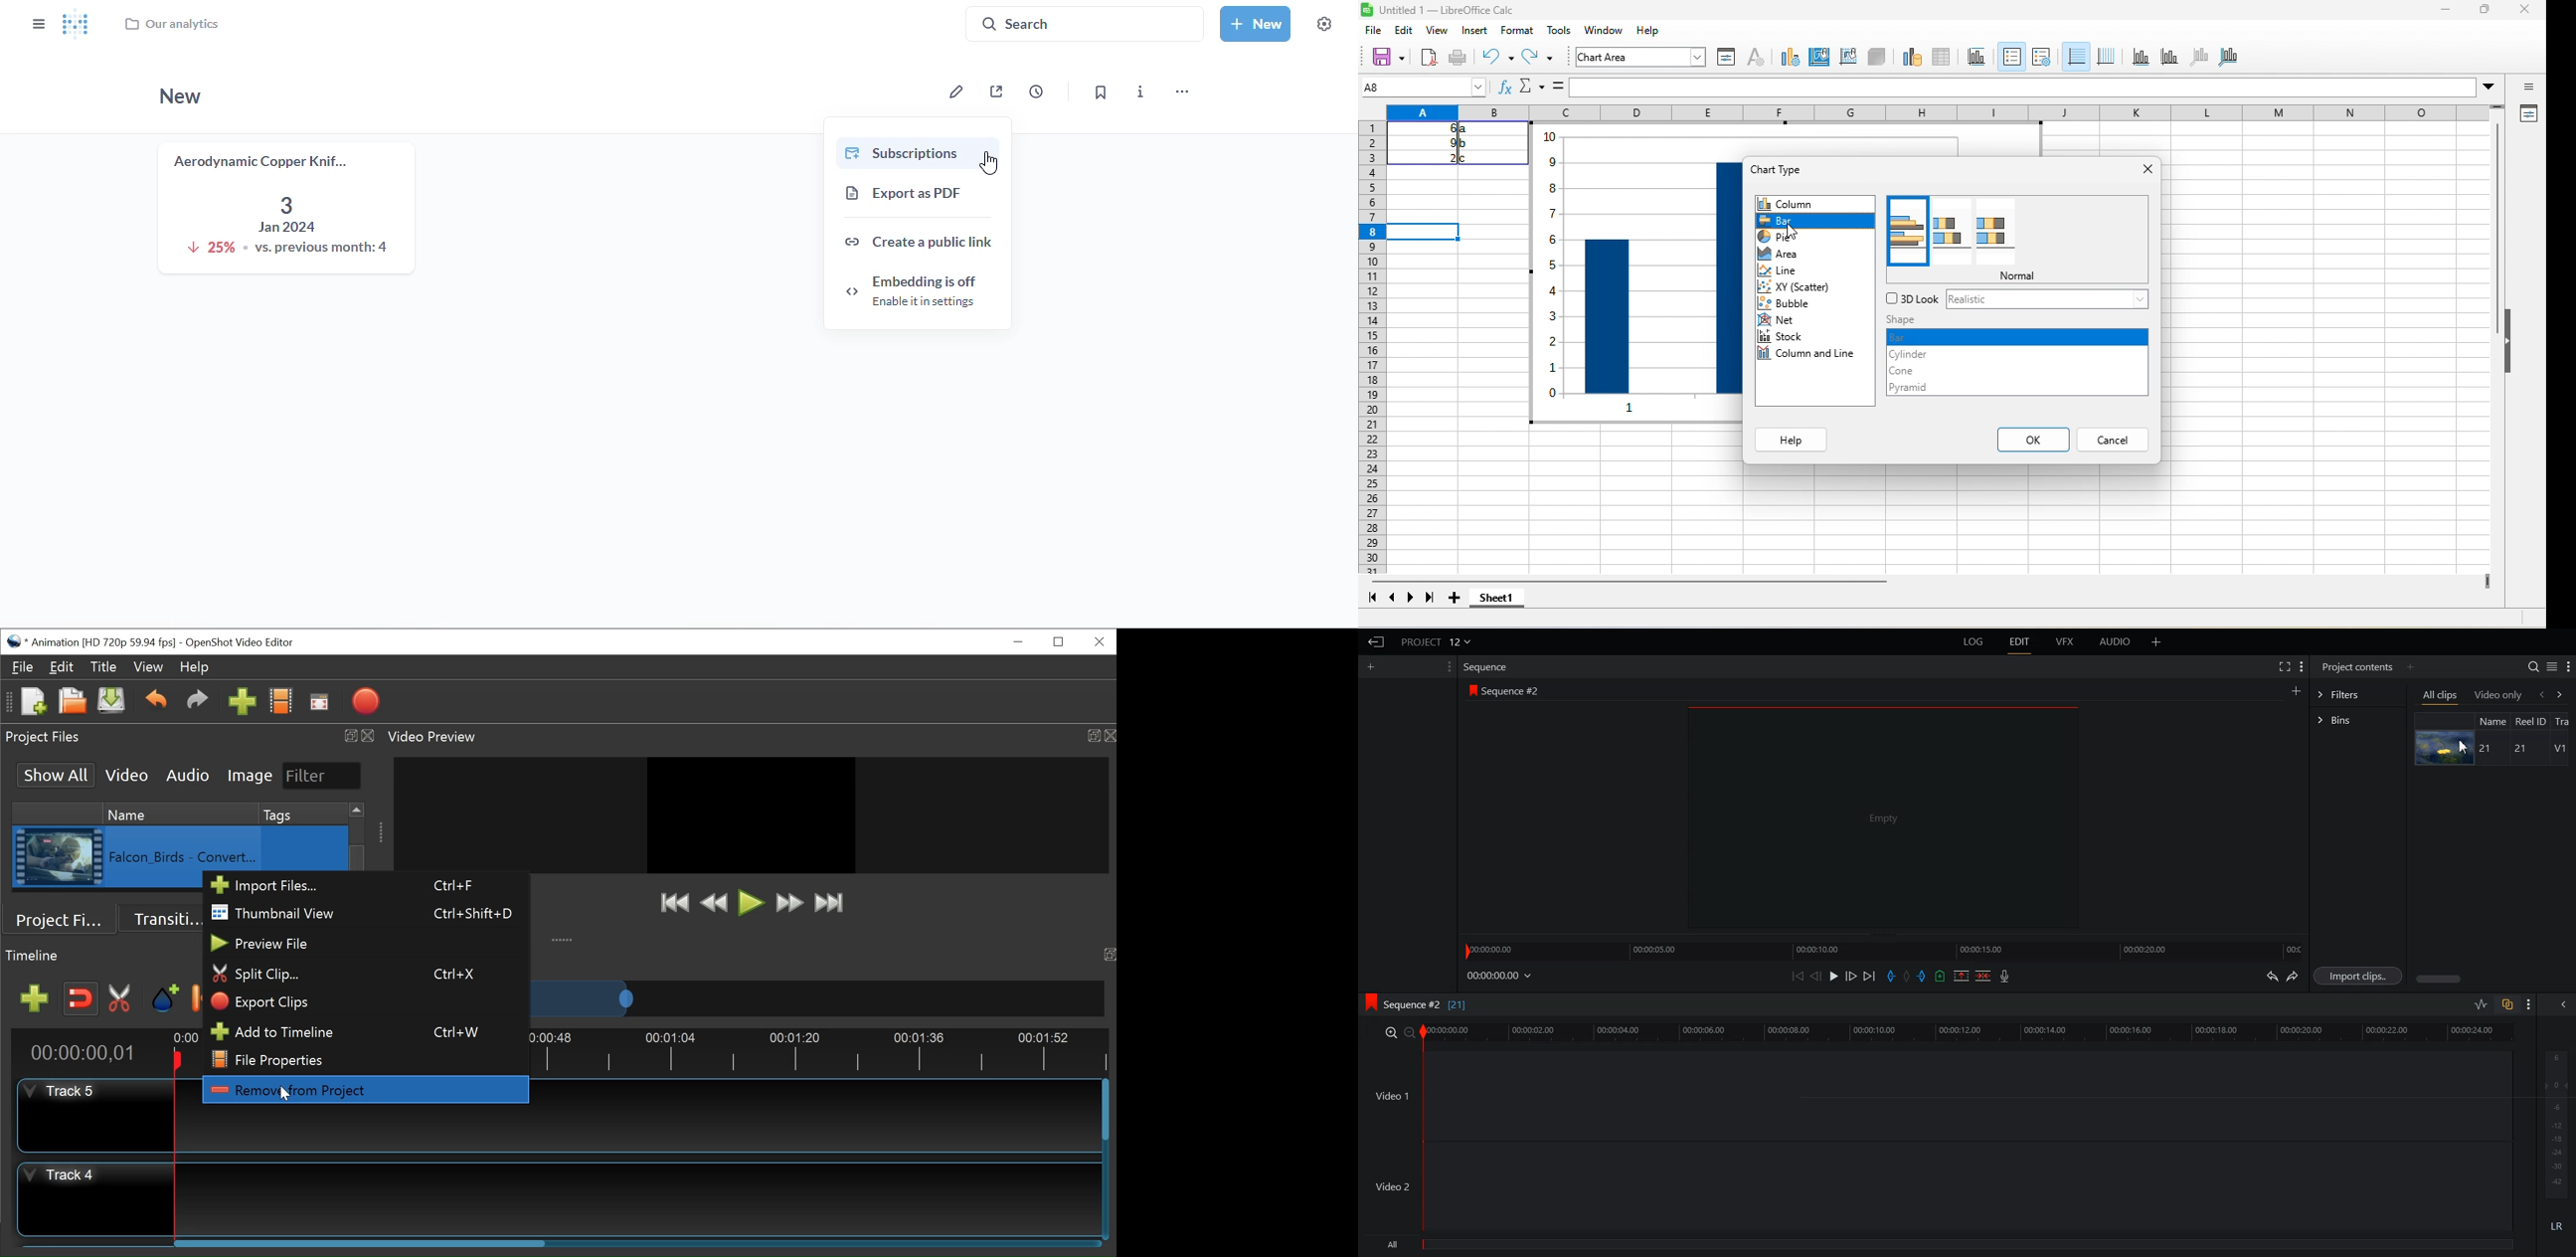 The image size is (2576, 1260). What do you see at coordinates (1948, 112) in the screenshot?
I see `column headings` at bounding box center [1948, 112].